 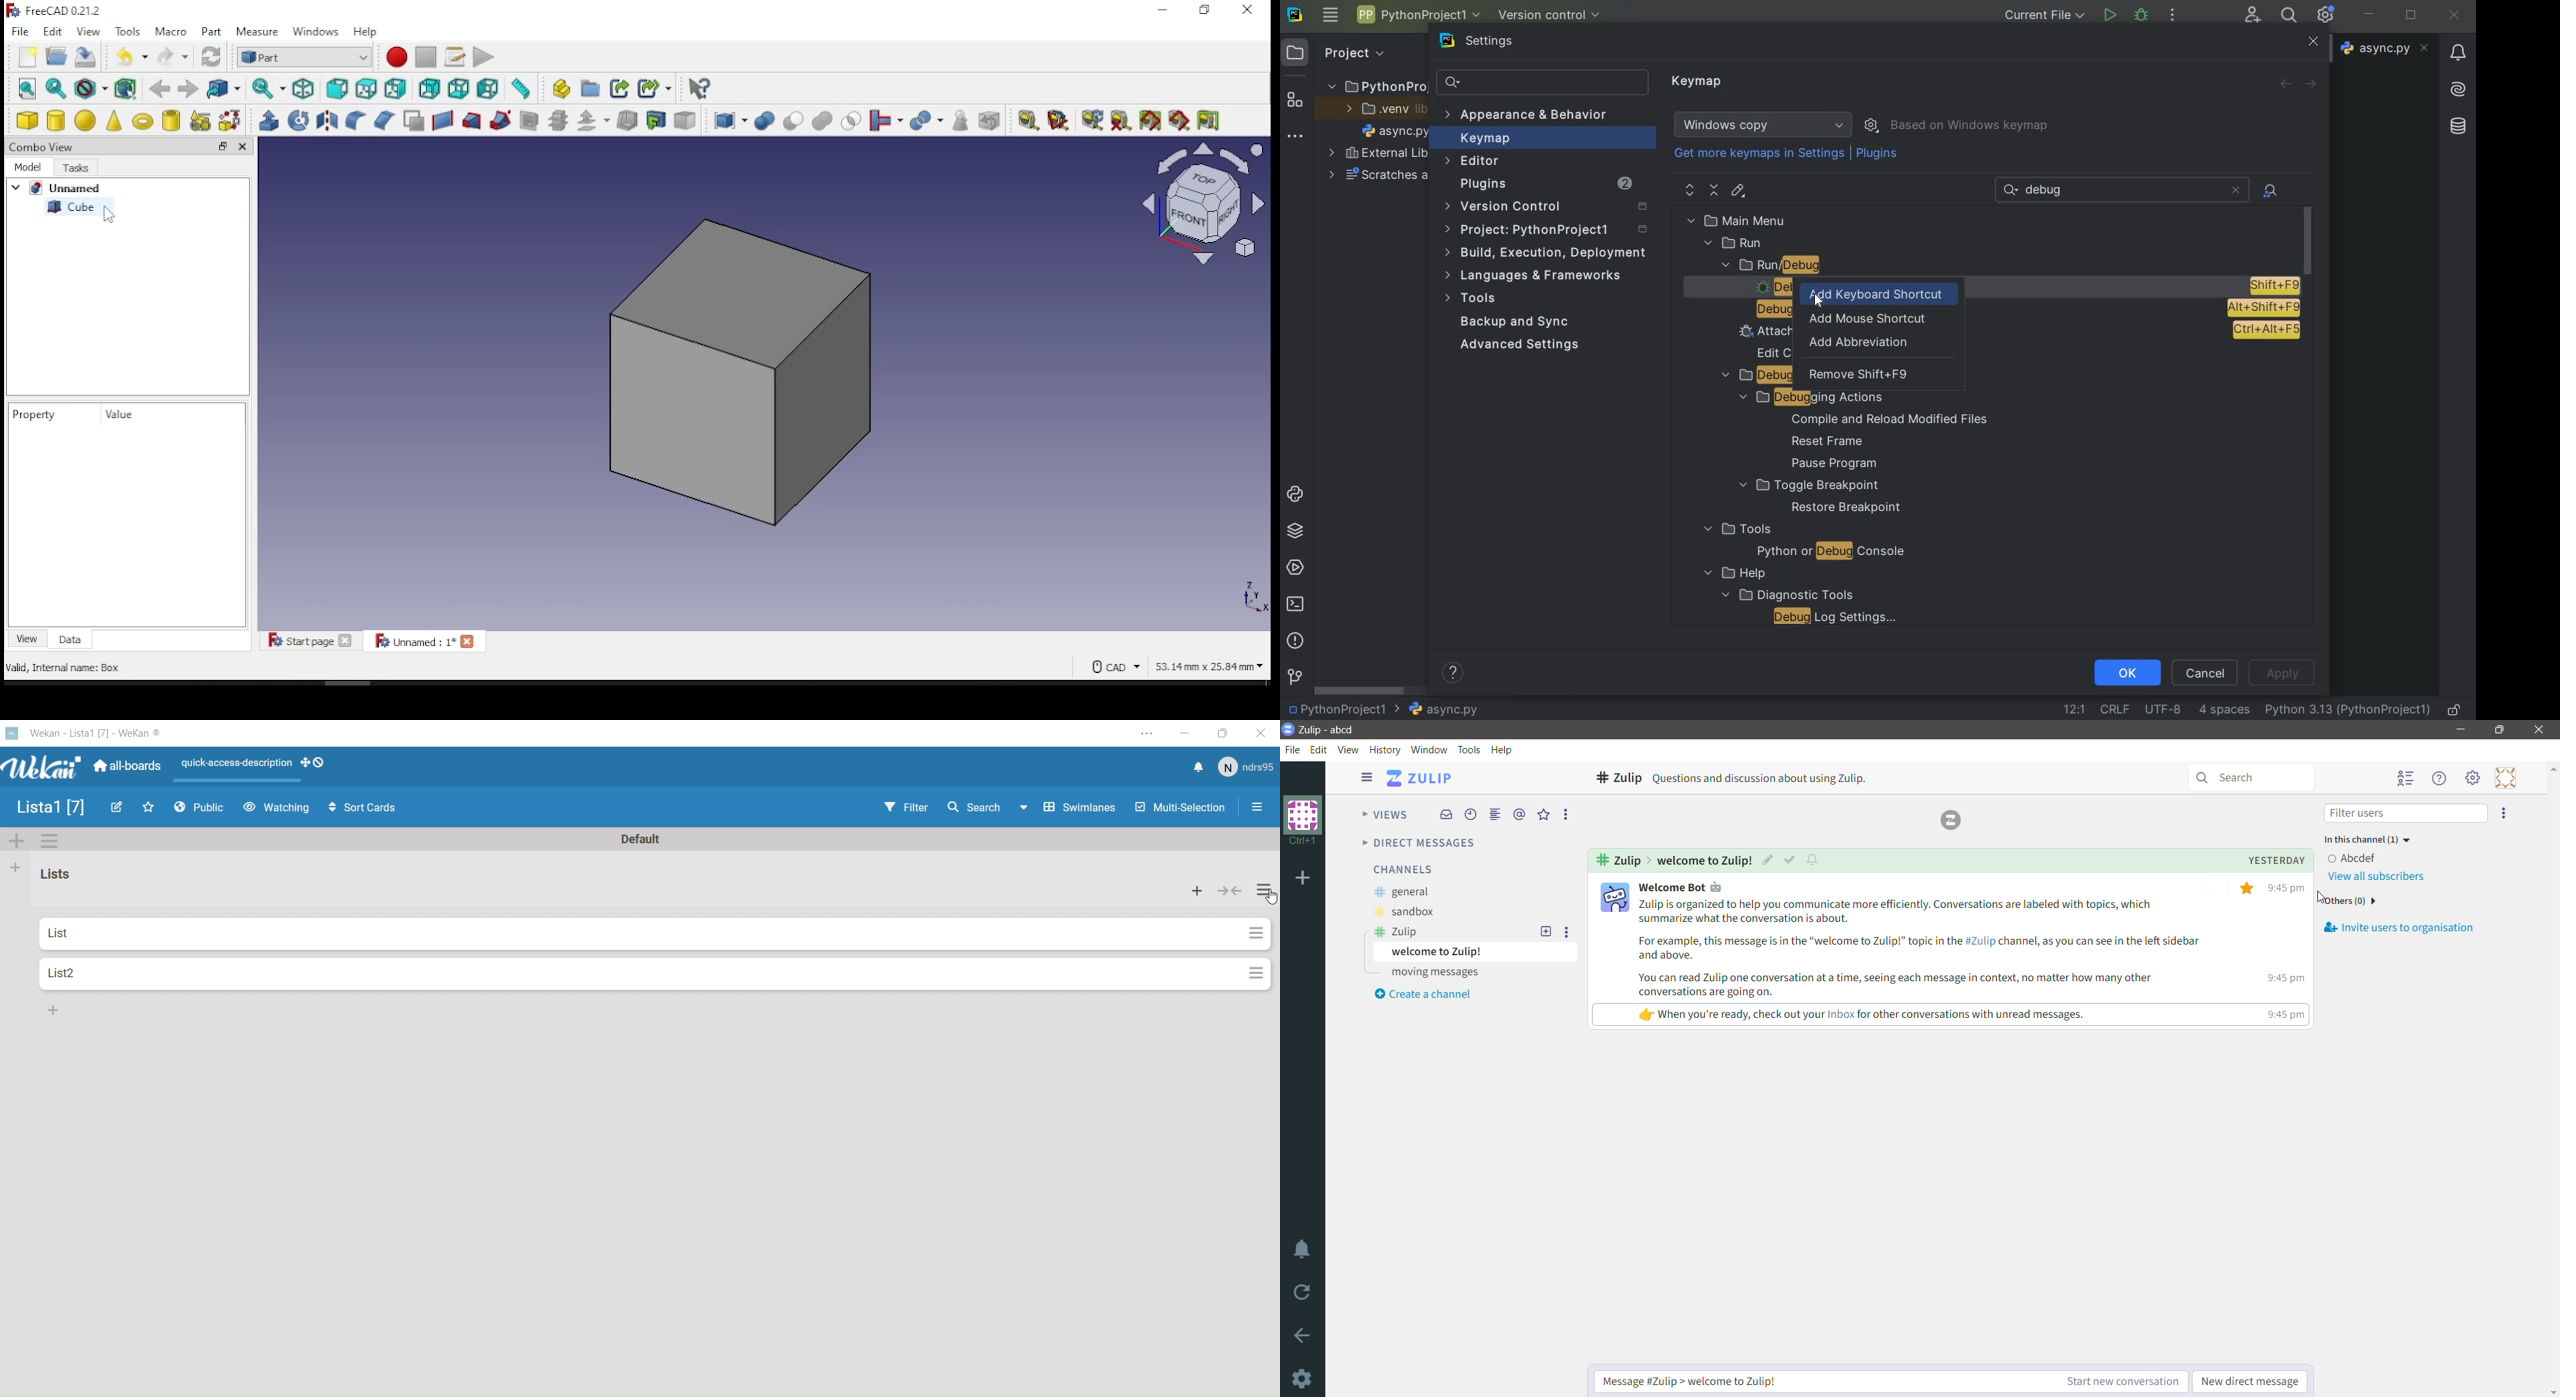 I want to click on Window, so click(x=1429, y=749).